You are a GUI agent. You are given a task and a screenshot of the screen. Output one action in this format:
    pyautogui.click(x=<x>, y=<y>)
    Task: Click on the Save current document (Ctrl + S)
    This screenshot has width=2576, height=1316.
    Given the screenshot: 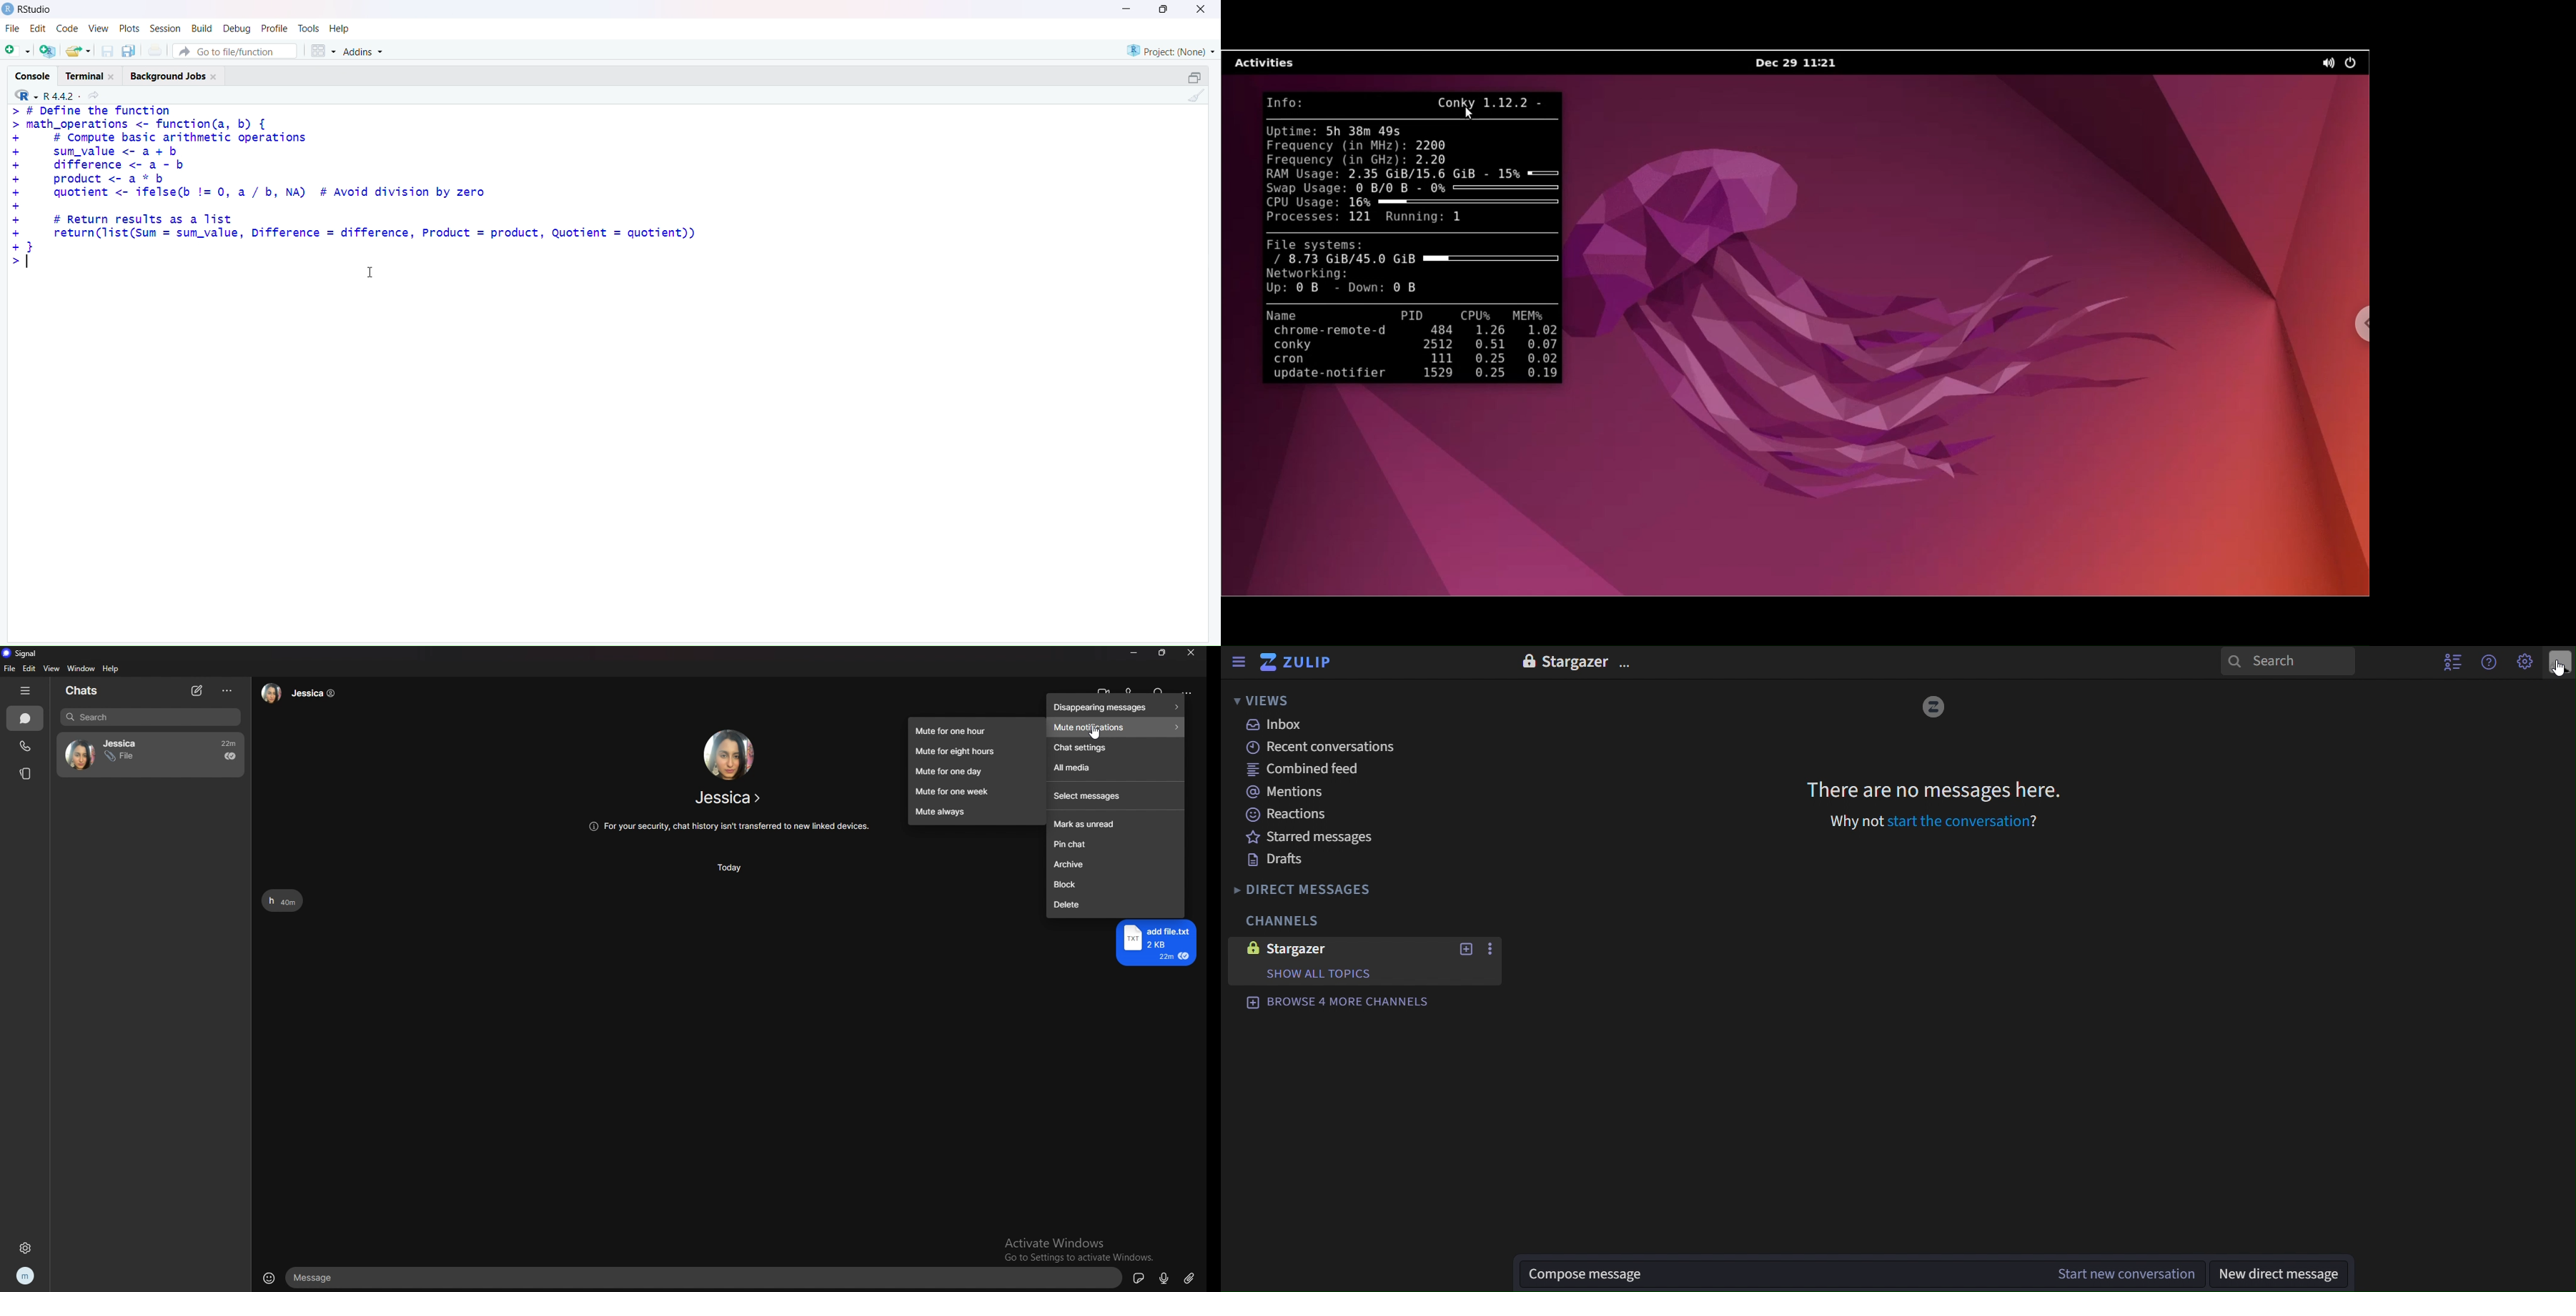 What is the action you would take?
    pyautogui.click(x=107, y=49)
    